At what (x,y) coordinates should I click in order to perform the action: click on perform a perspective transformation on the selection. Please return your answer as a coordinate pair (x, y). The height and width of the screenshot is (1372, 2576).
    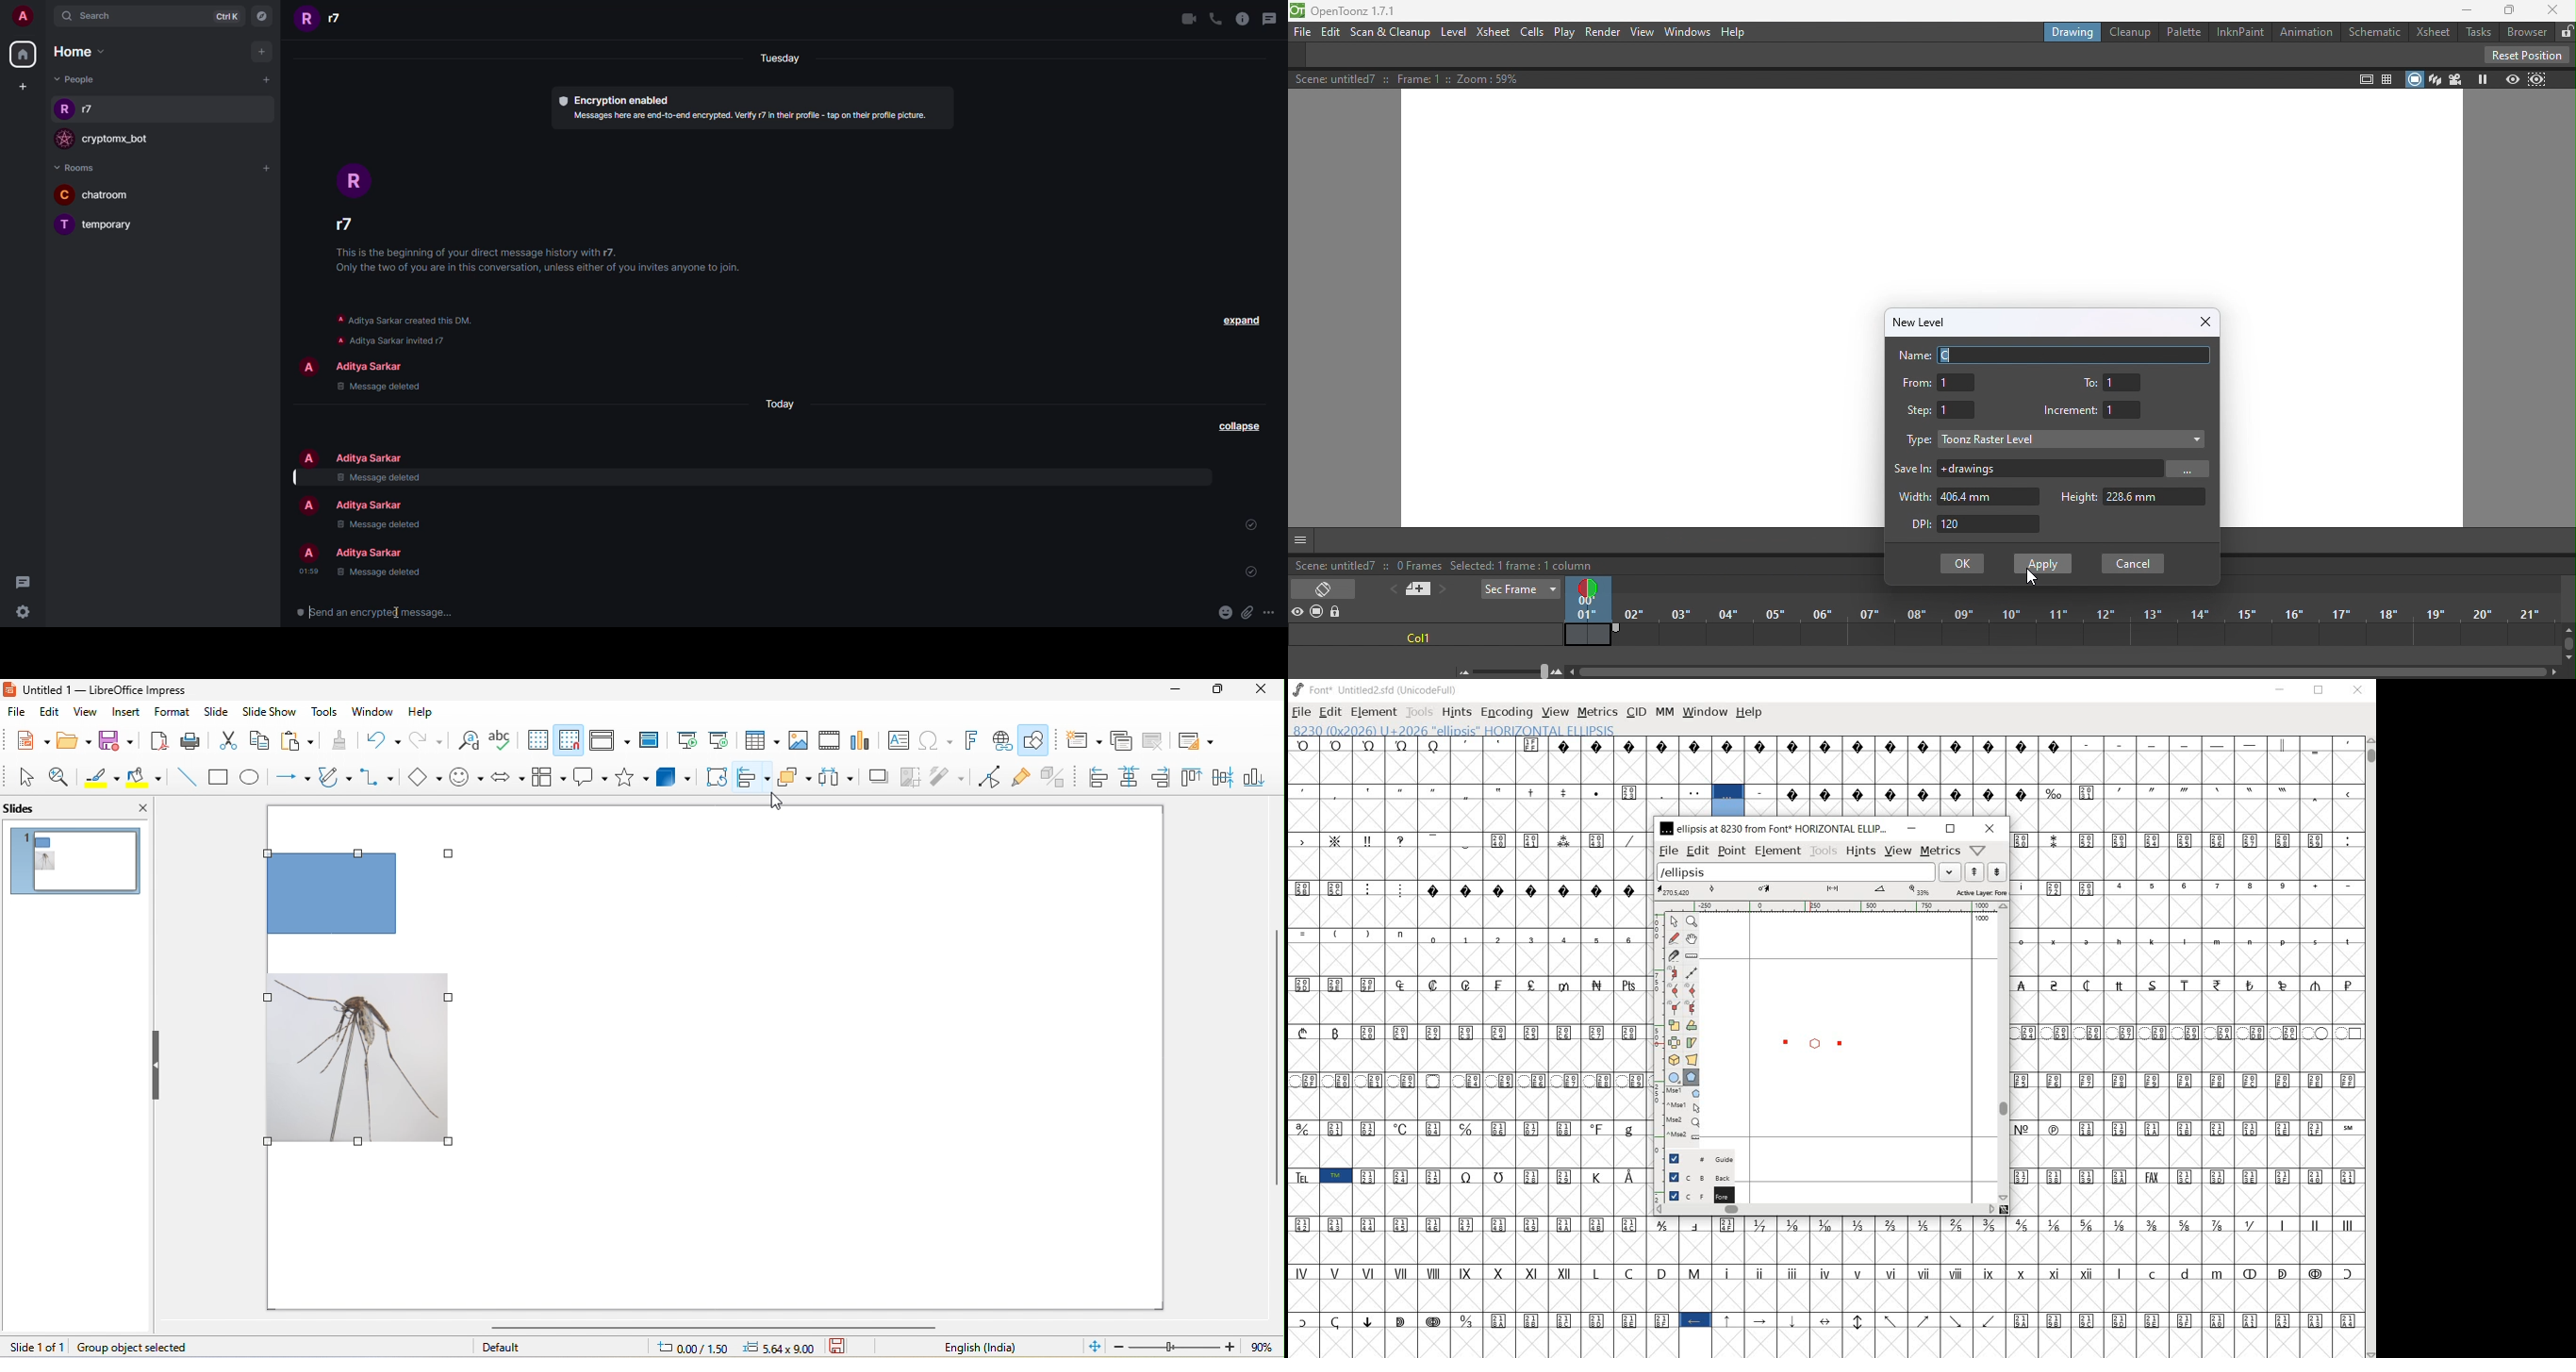
    Looking at the image, I should click on (1692, 1059).